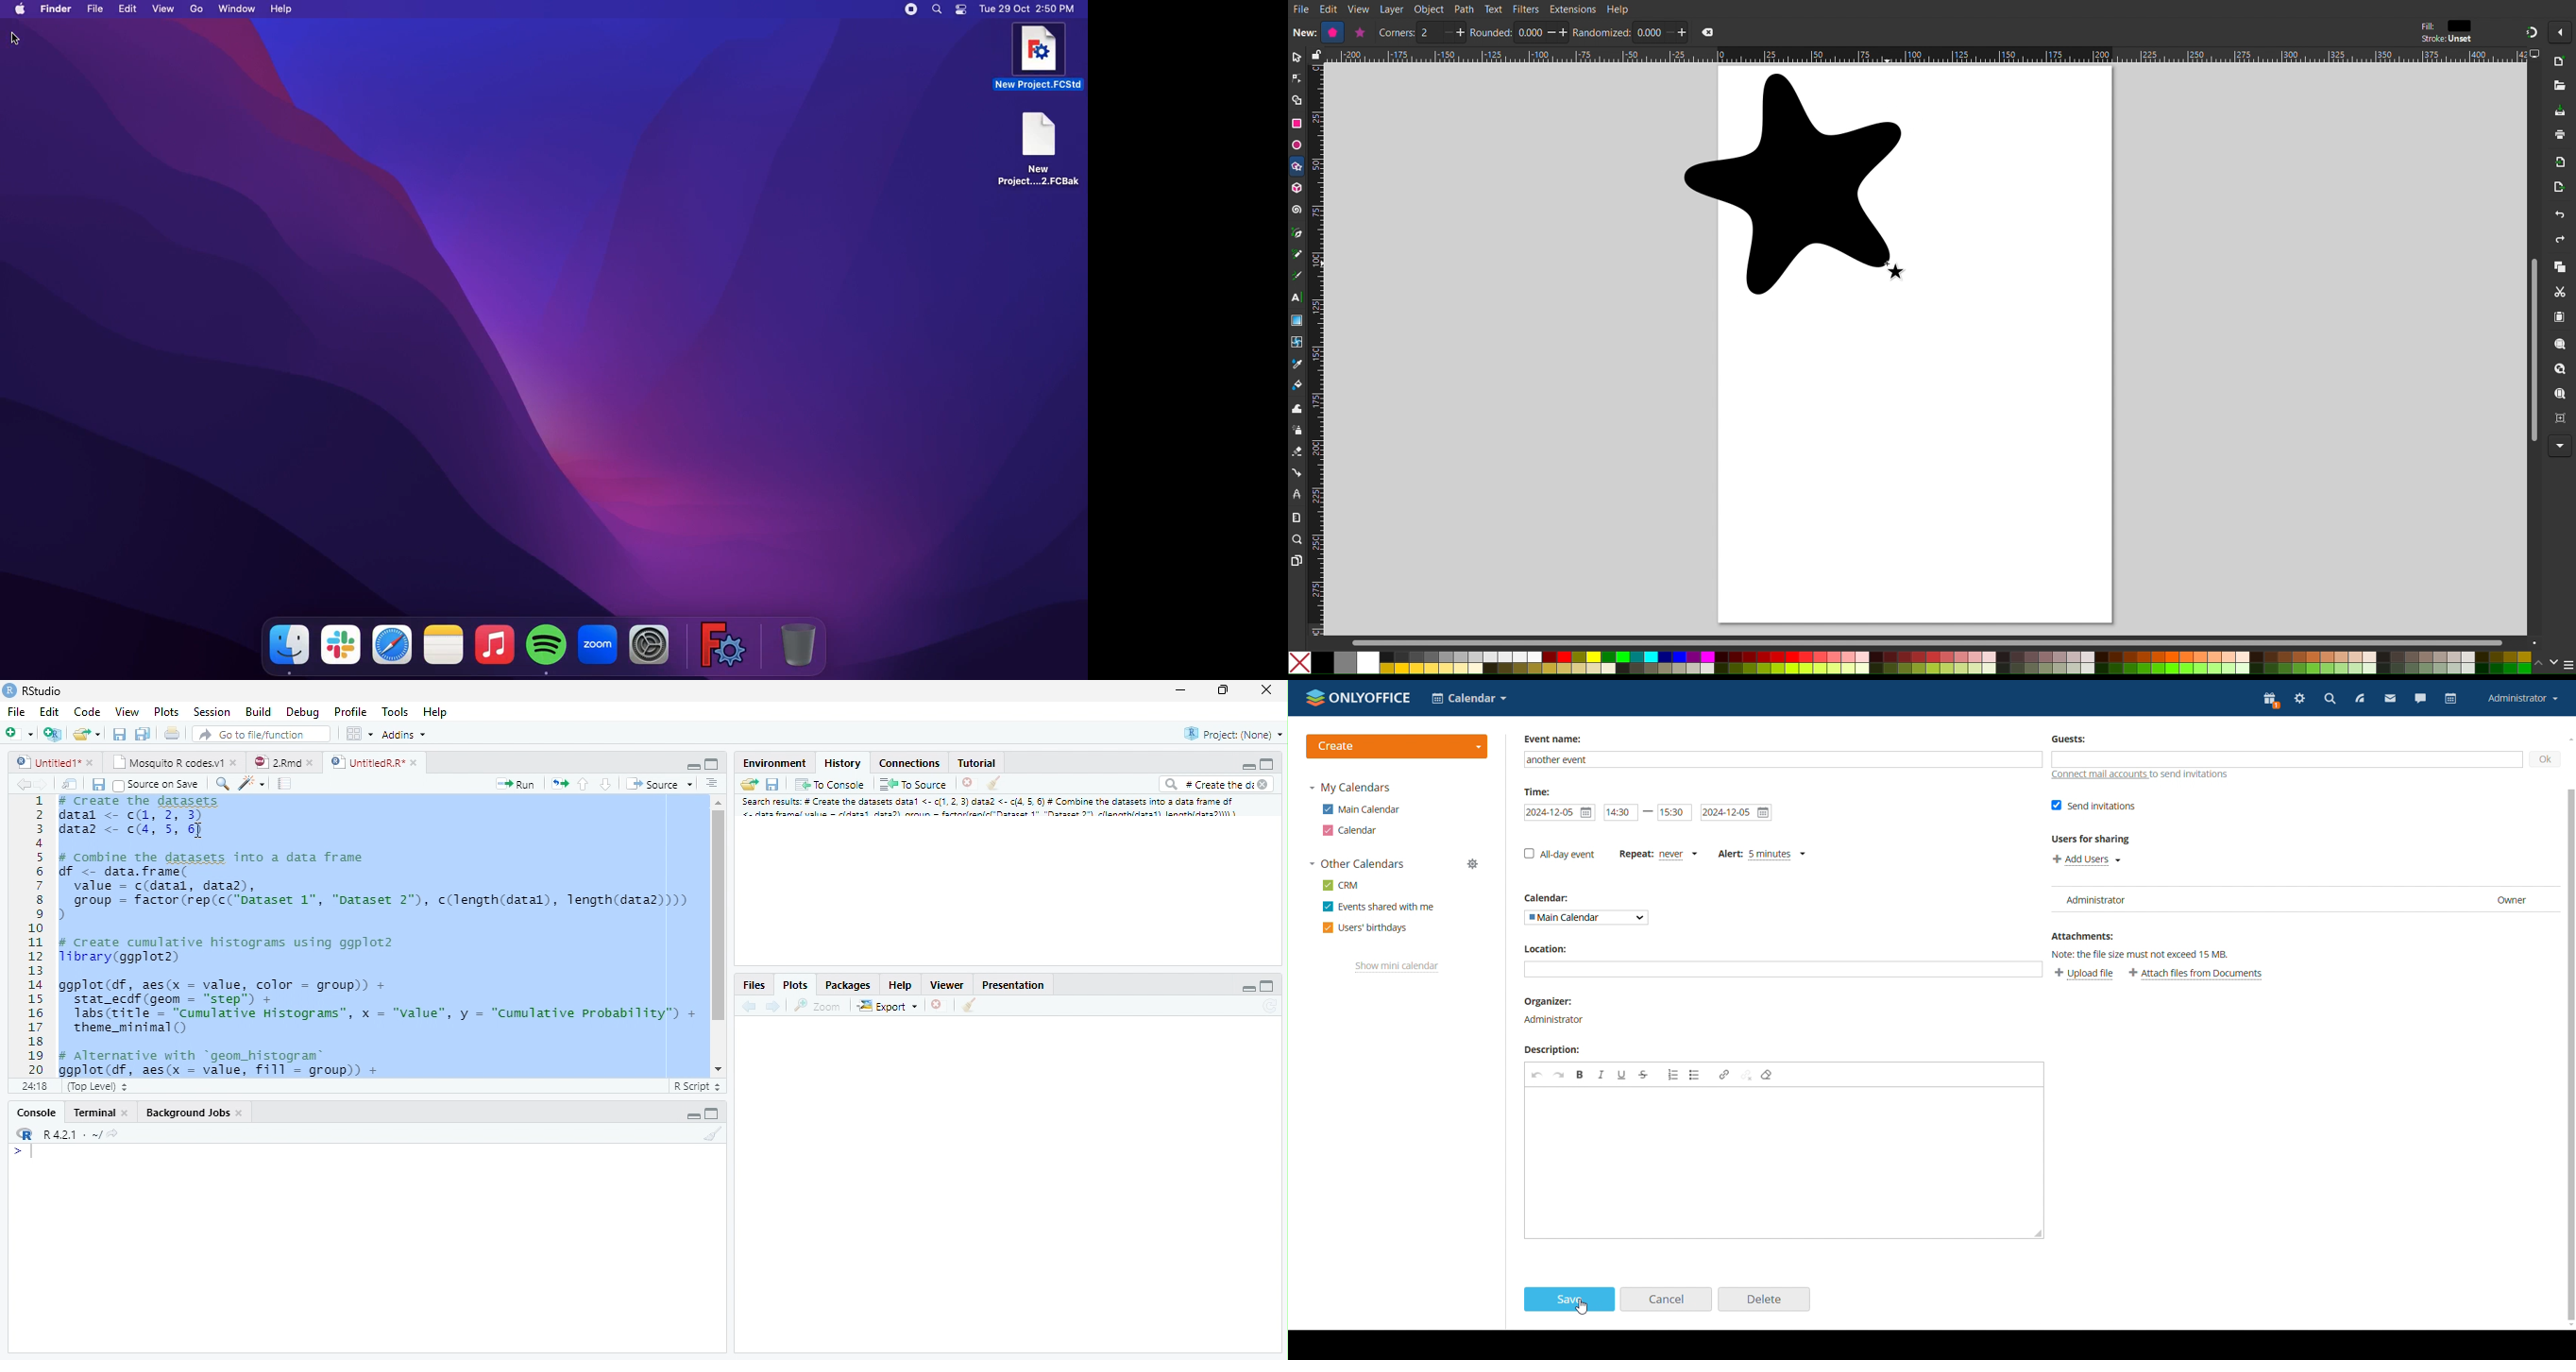 This screenshot has height=1372, width=2576. I want to click on Minimize, so click(1246, 987).